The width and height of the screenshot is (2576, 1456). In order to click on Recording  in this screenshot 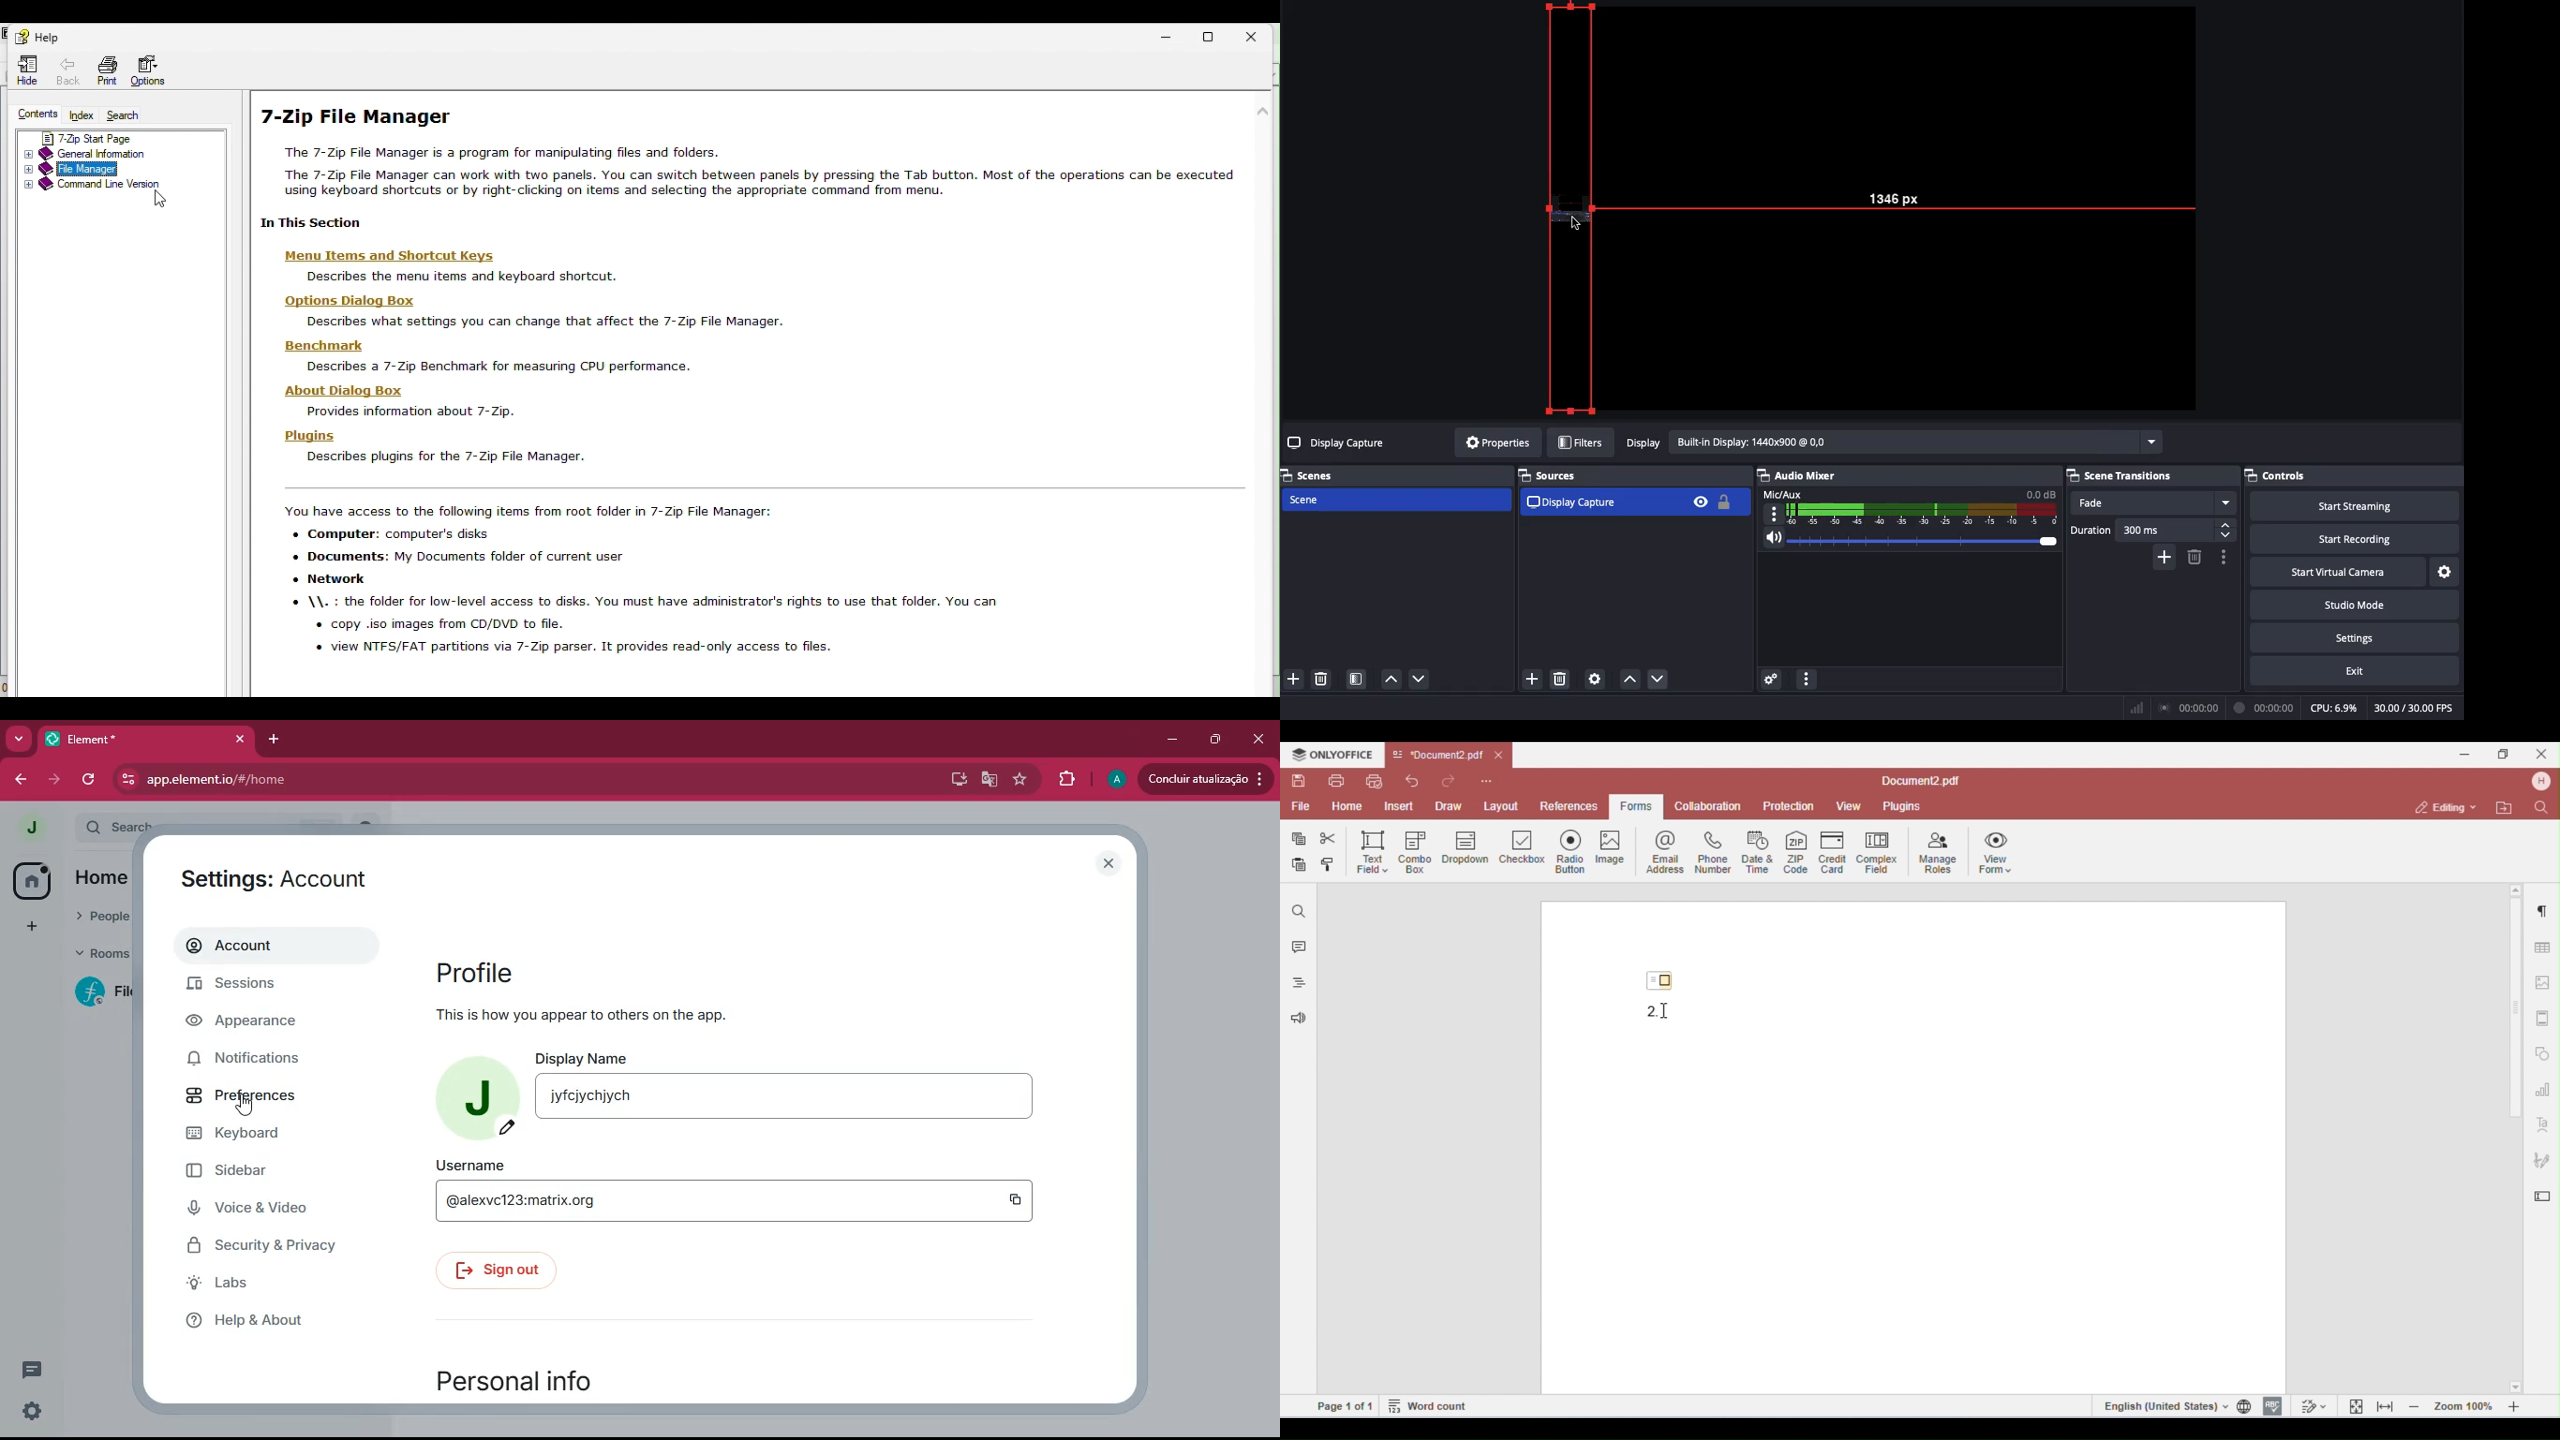, I will do `click(2265, 708)`.